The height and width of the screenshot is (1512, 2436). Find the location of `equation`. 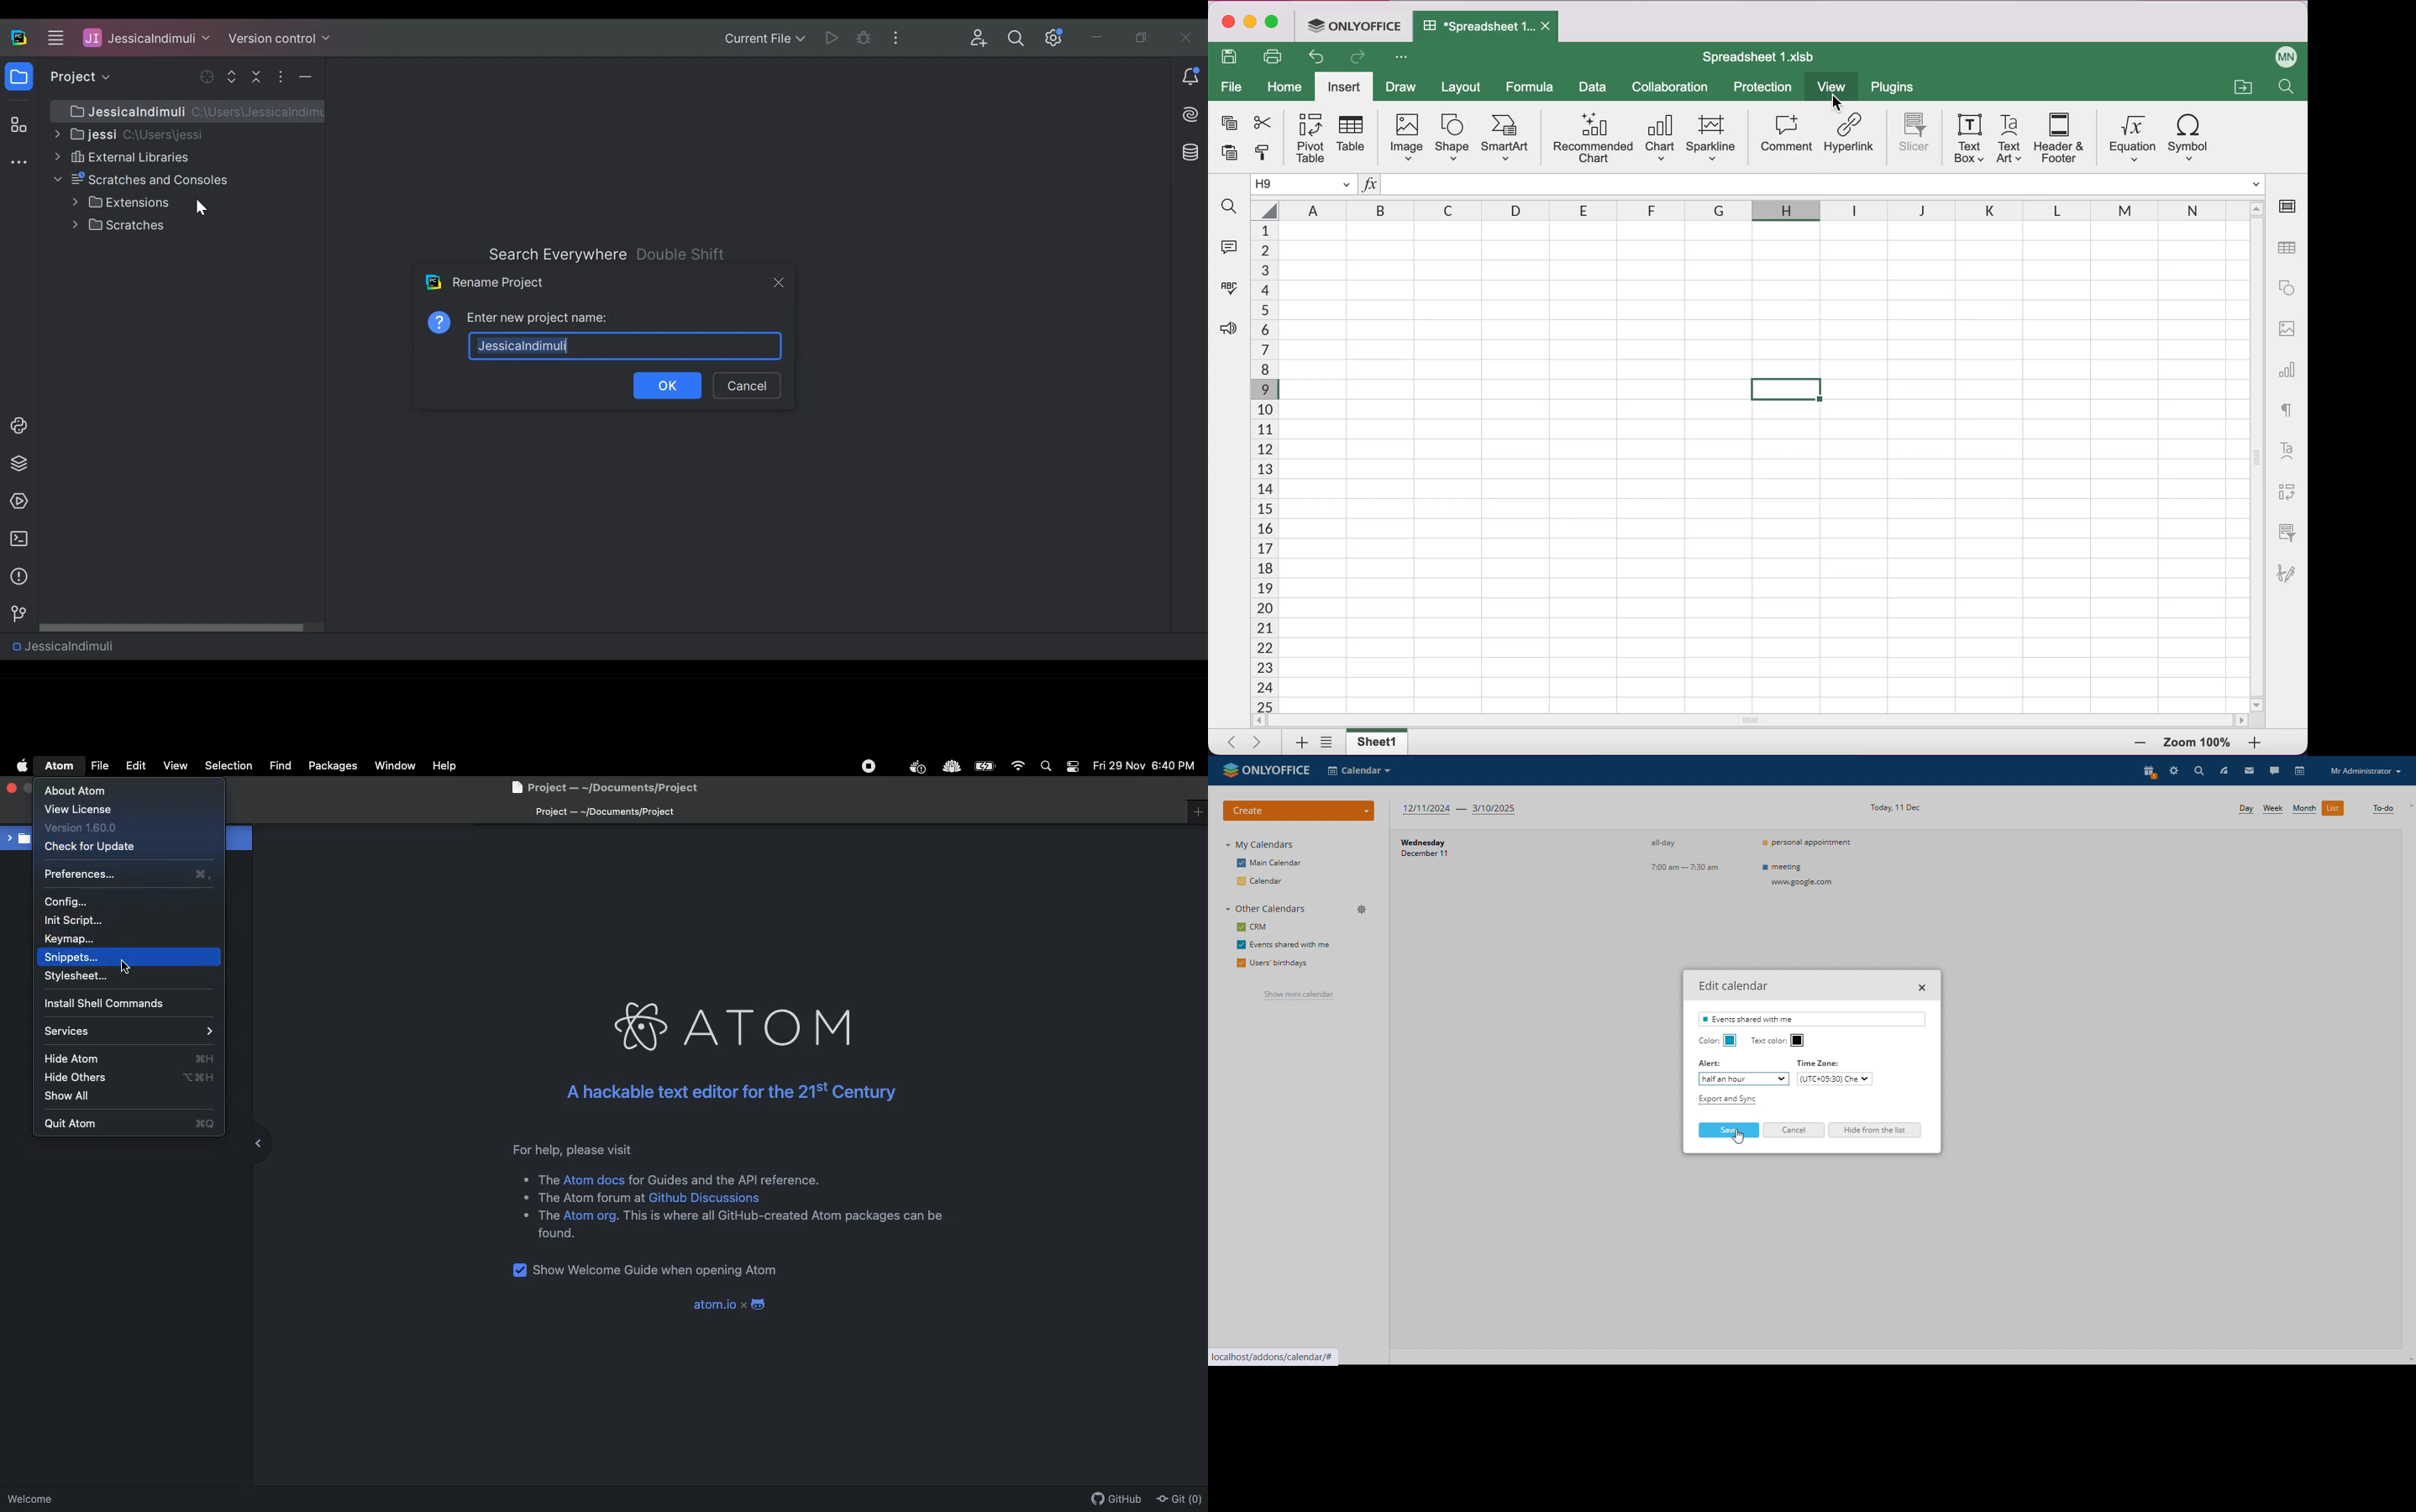

equation is located at coordinates (2129, 140).